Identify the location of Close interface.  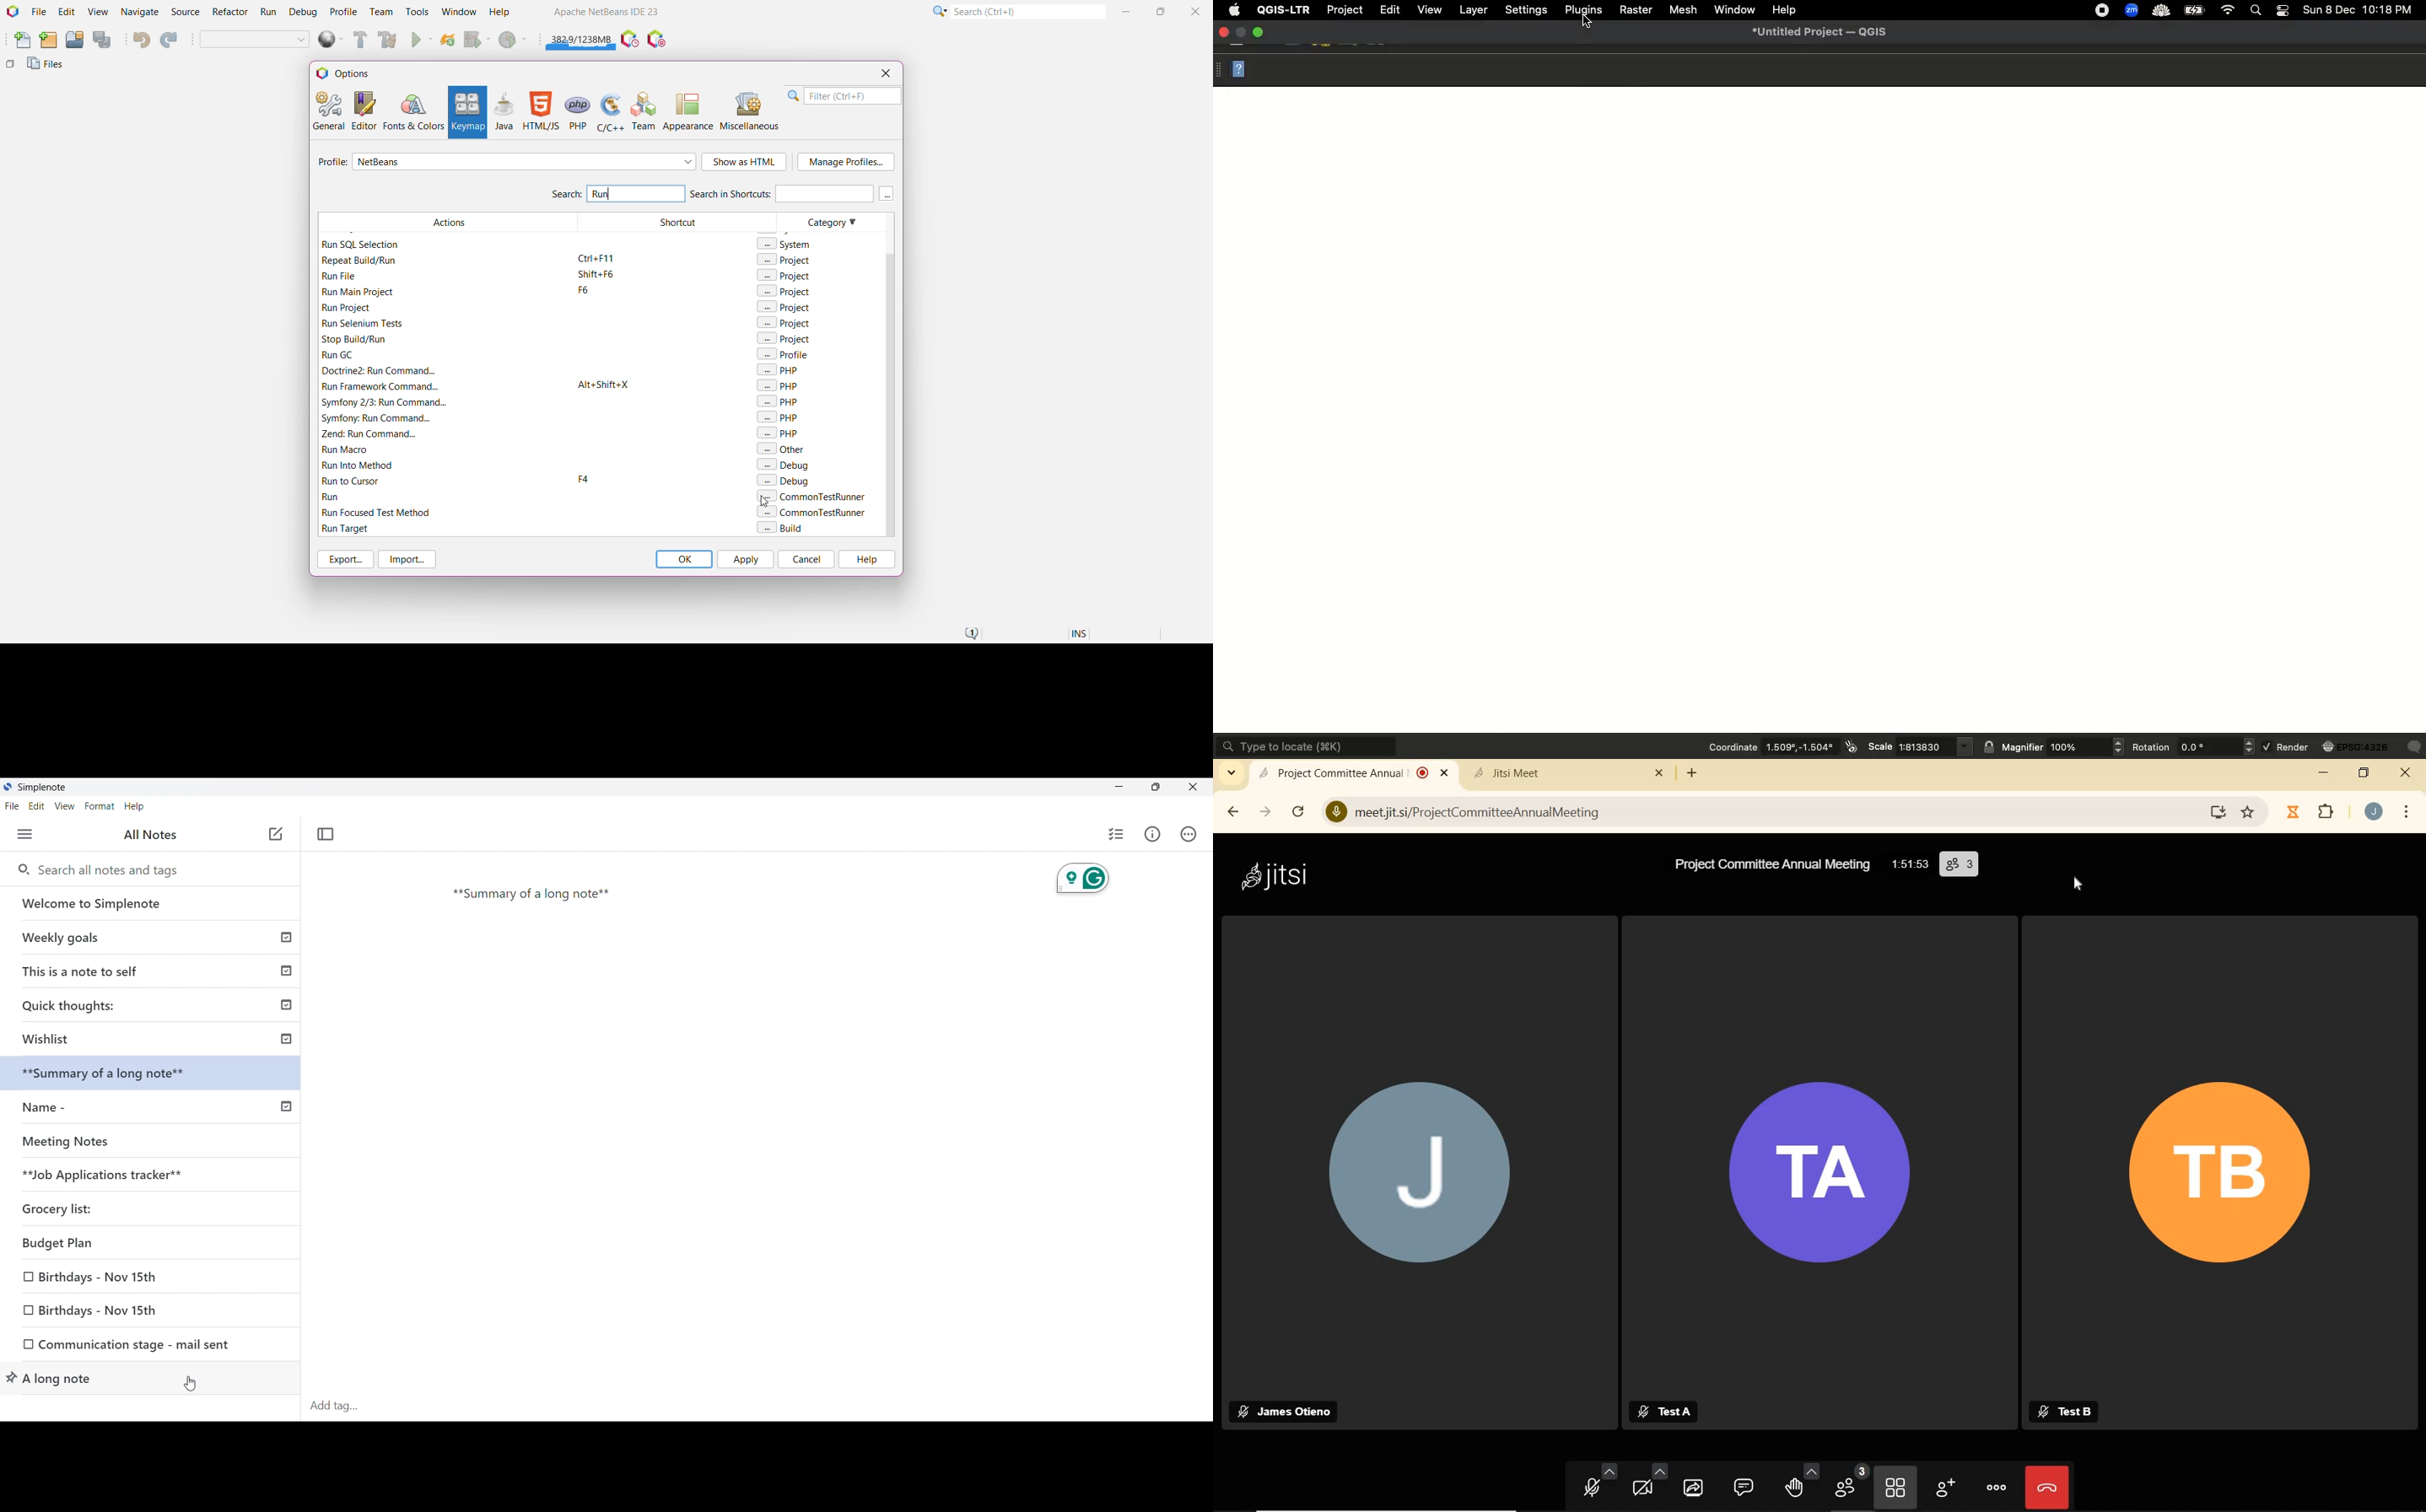
(1192, 787).